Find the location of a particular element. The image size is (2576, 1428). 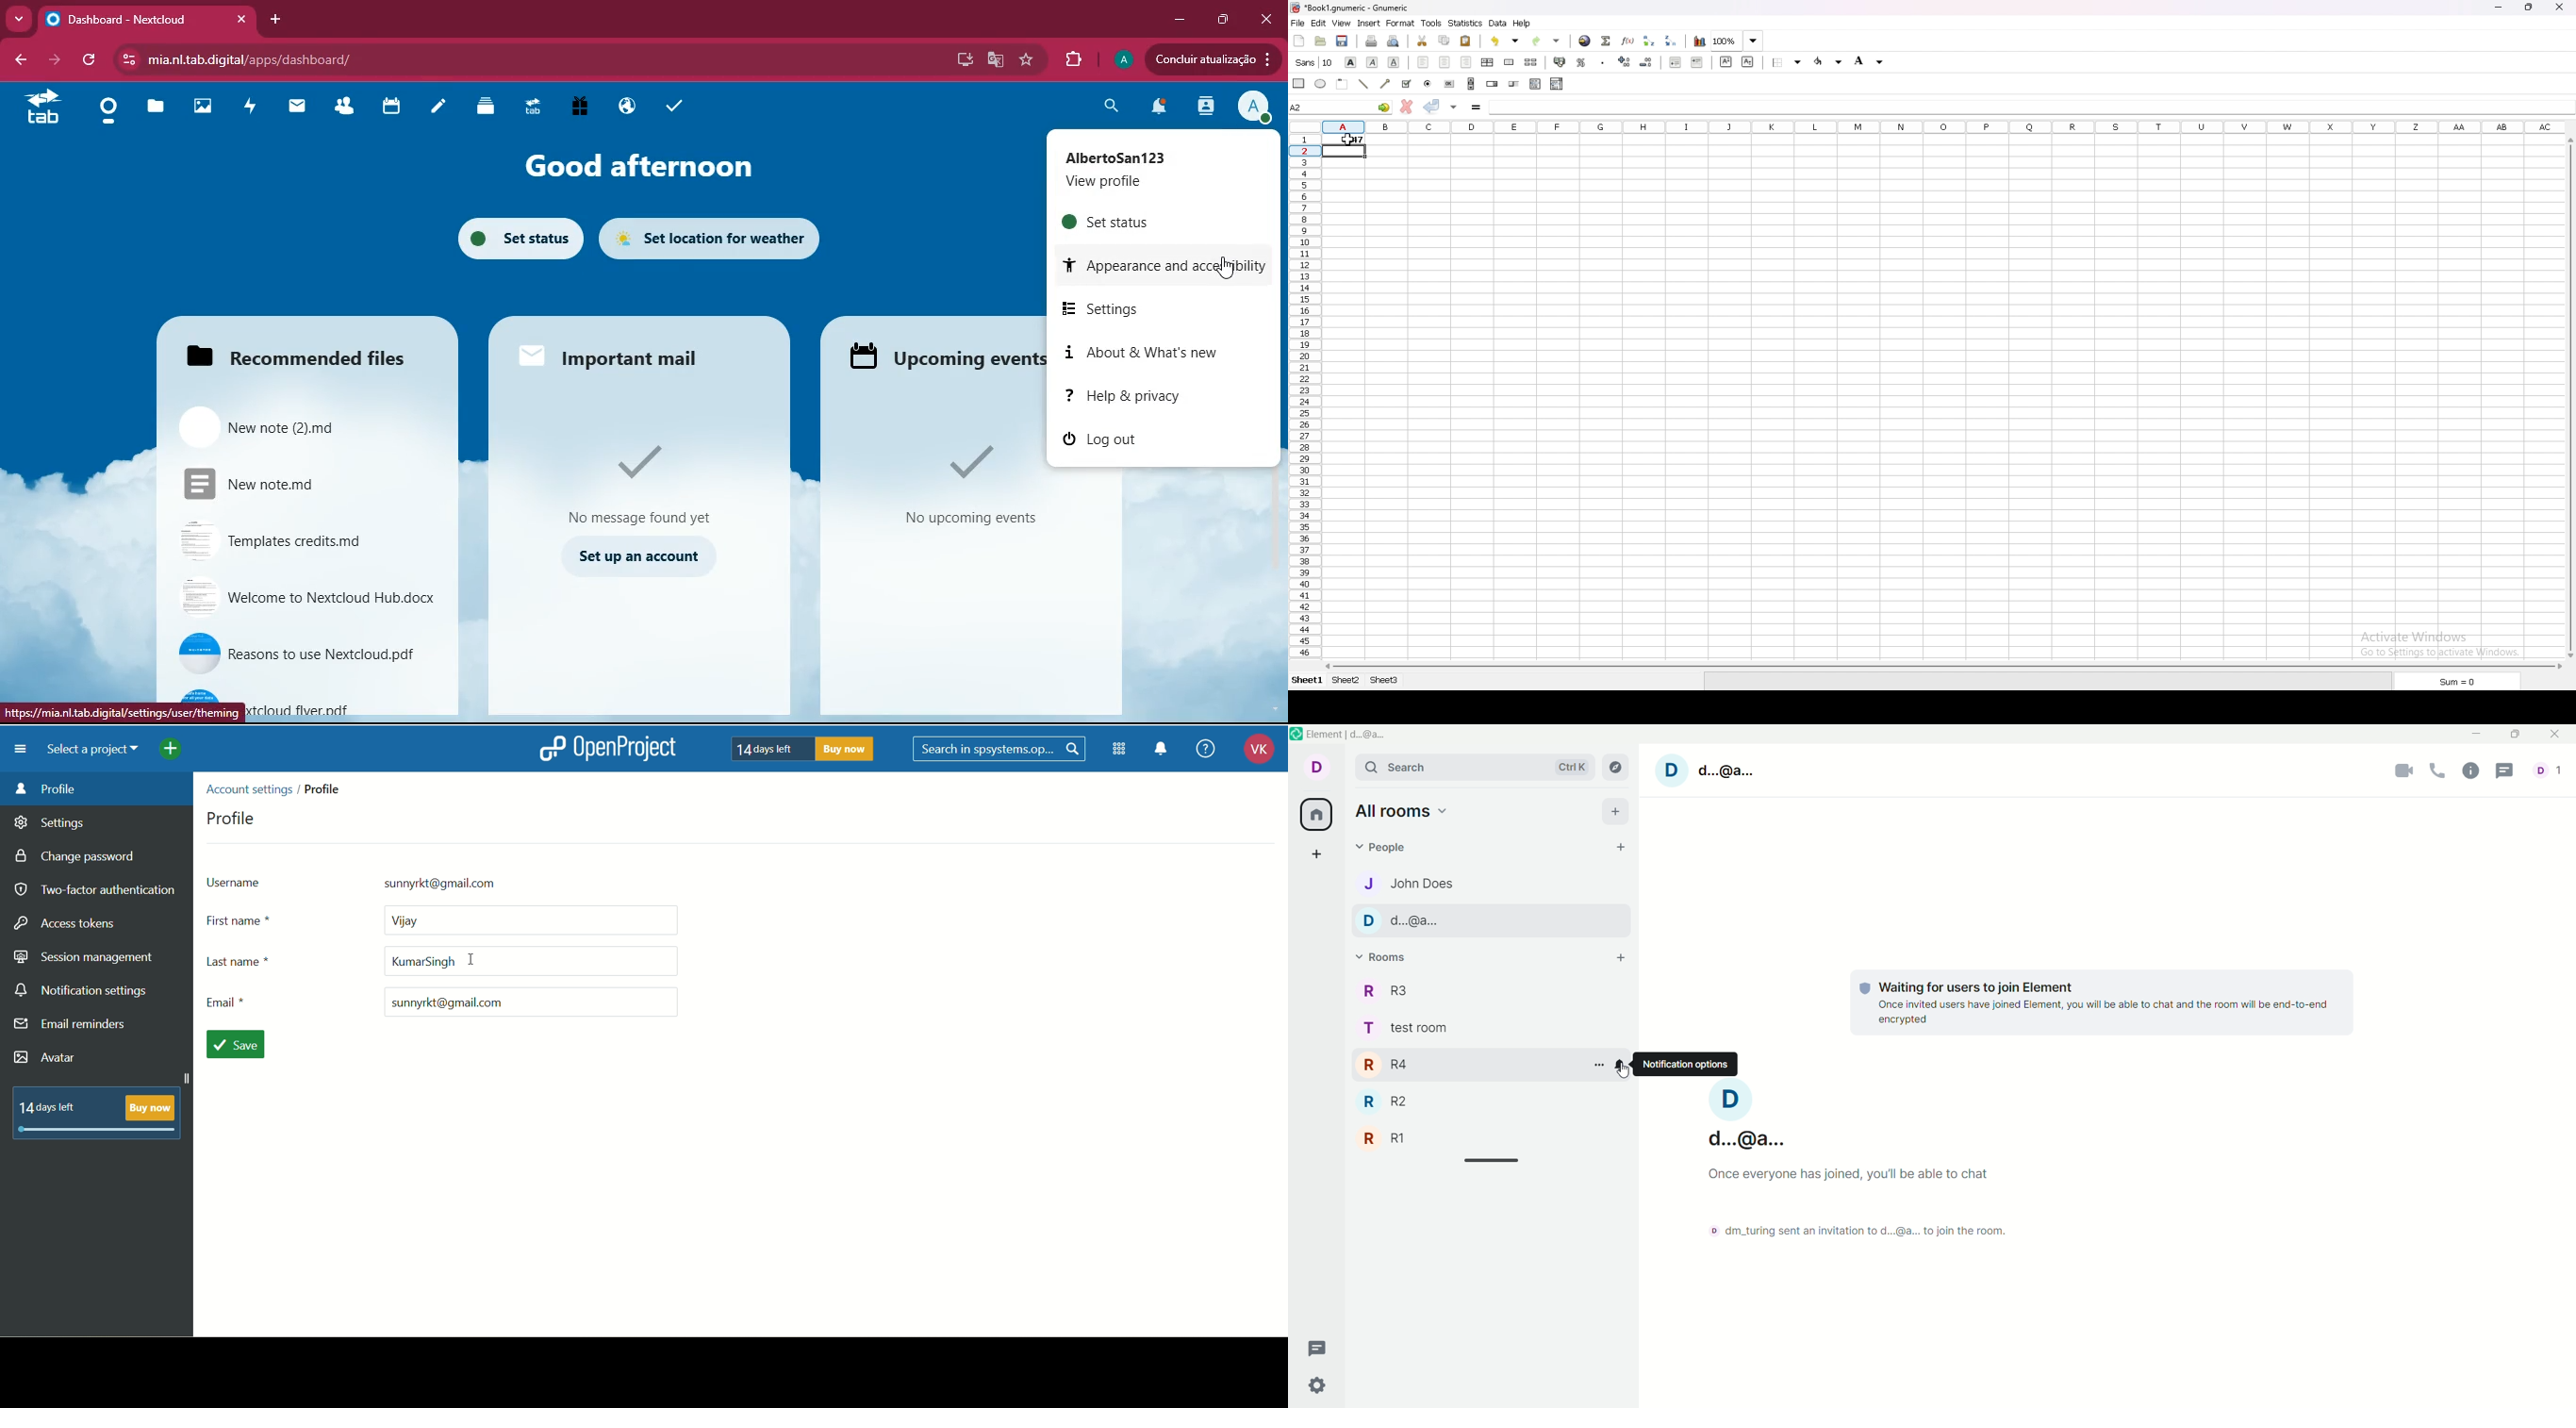

tab is located at coordinates (535, 108).